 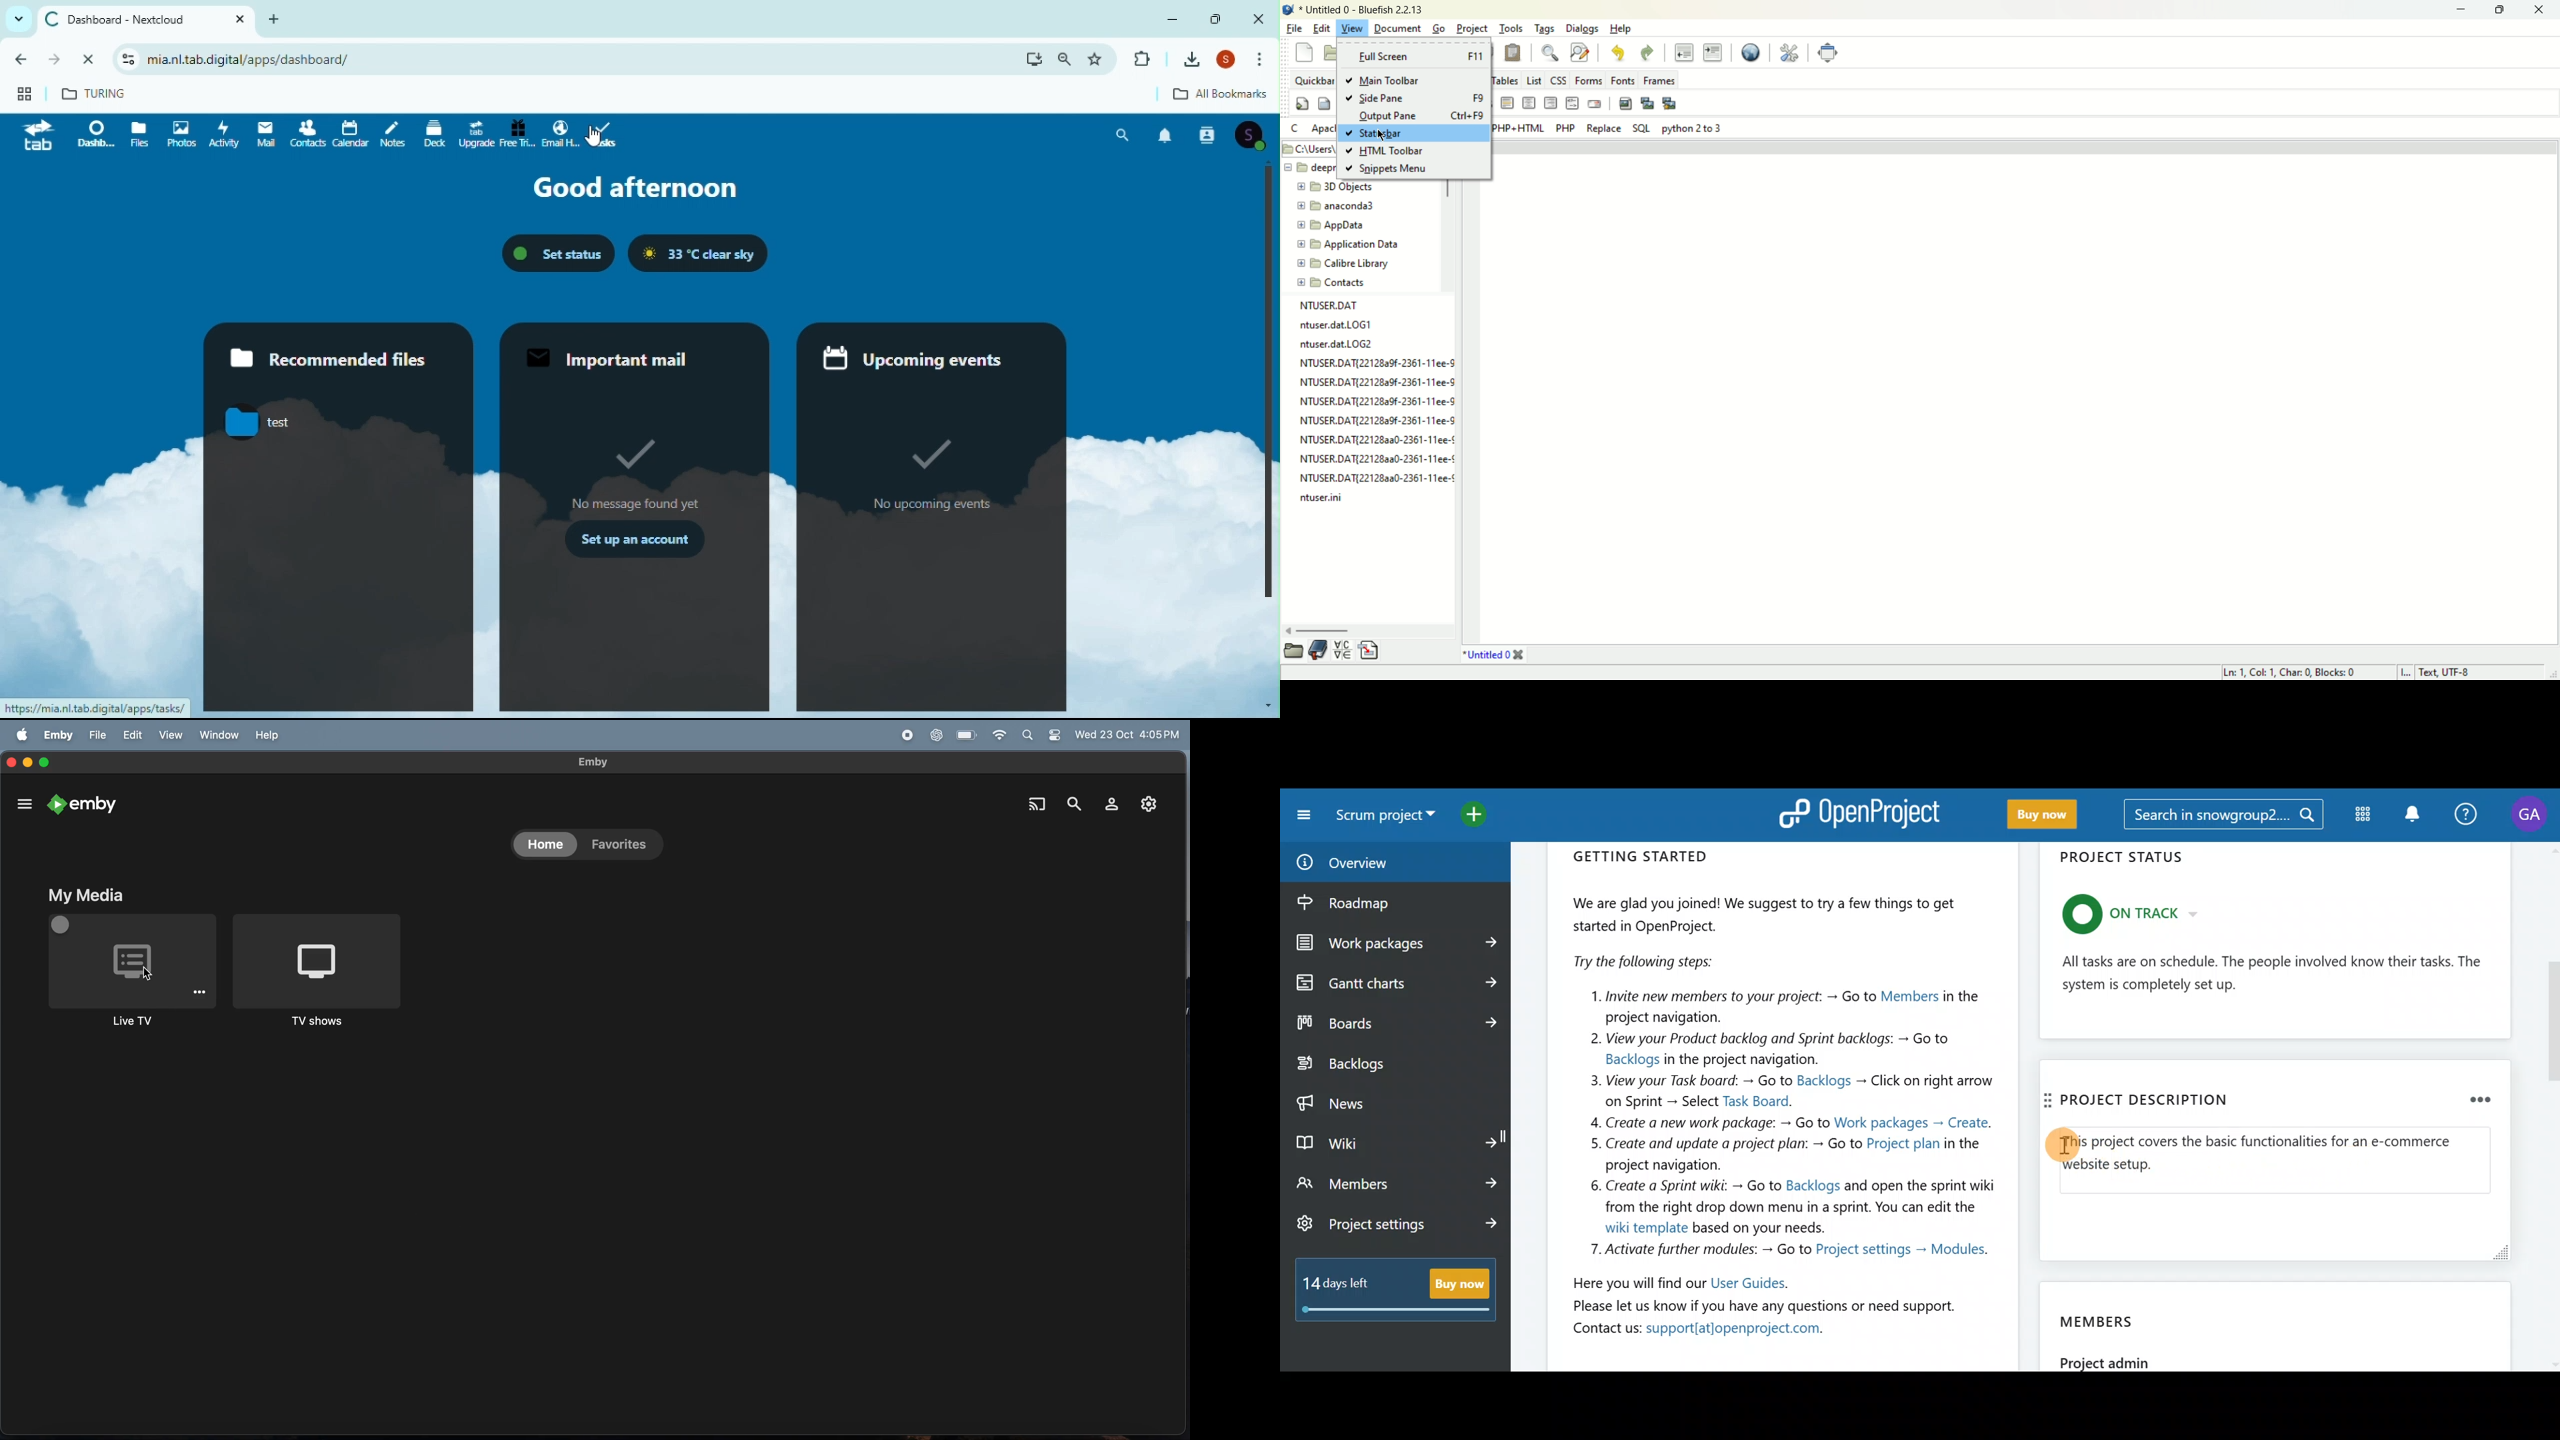 I want to click on File , so click(x=140, y=135).